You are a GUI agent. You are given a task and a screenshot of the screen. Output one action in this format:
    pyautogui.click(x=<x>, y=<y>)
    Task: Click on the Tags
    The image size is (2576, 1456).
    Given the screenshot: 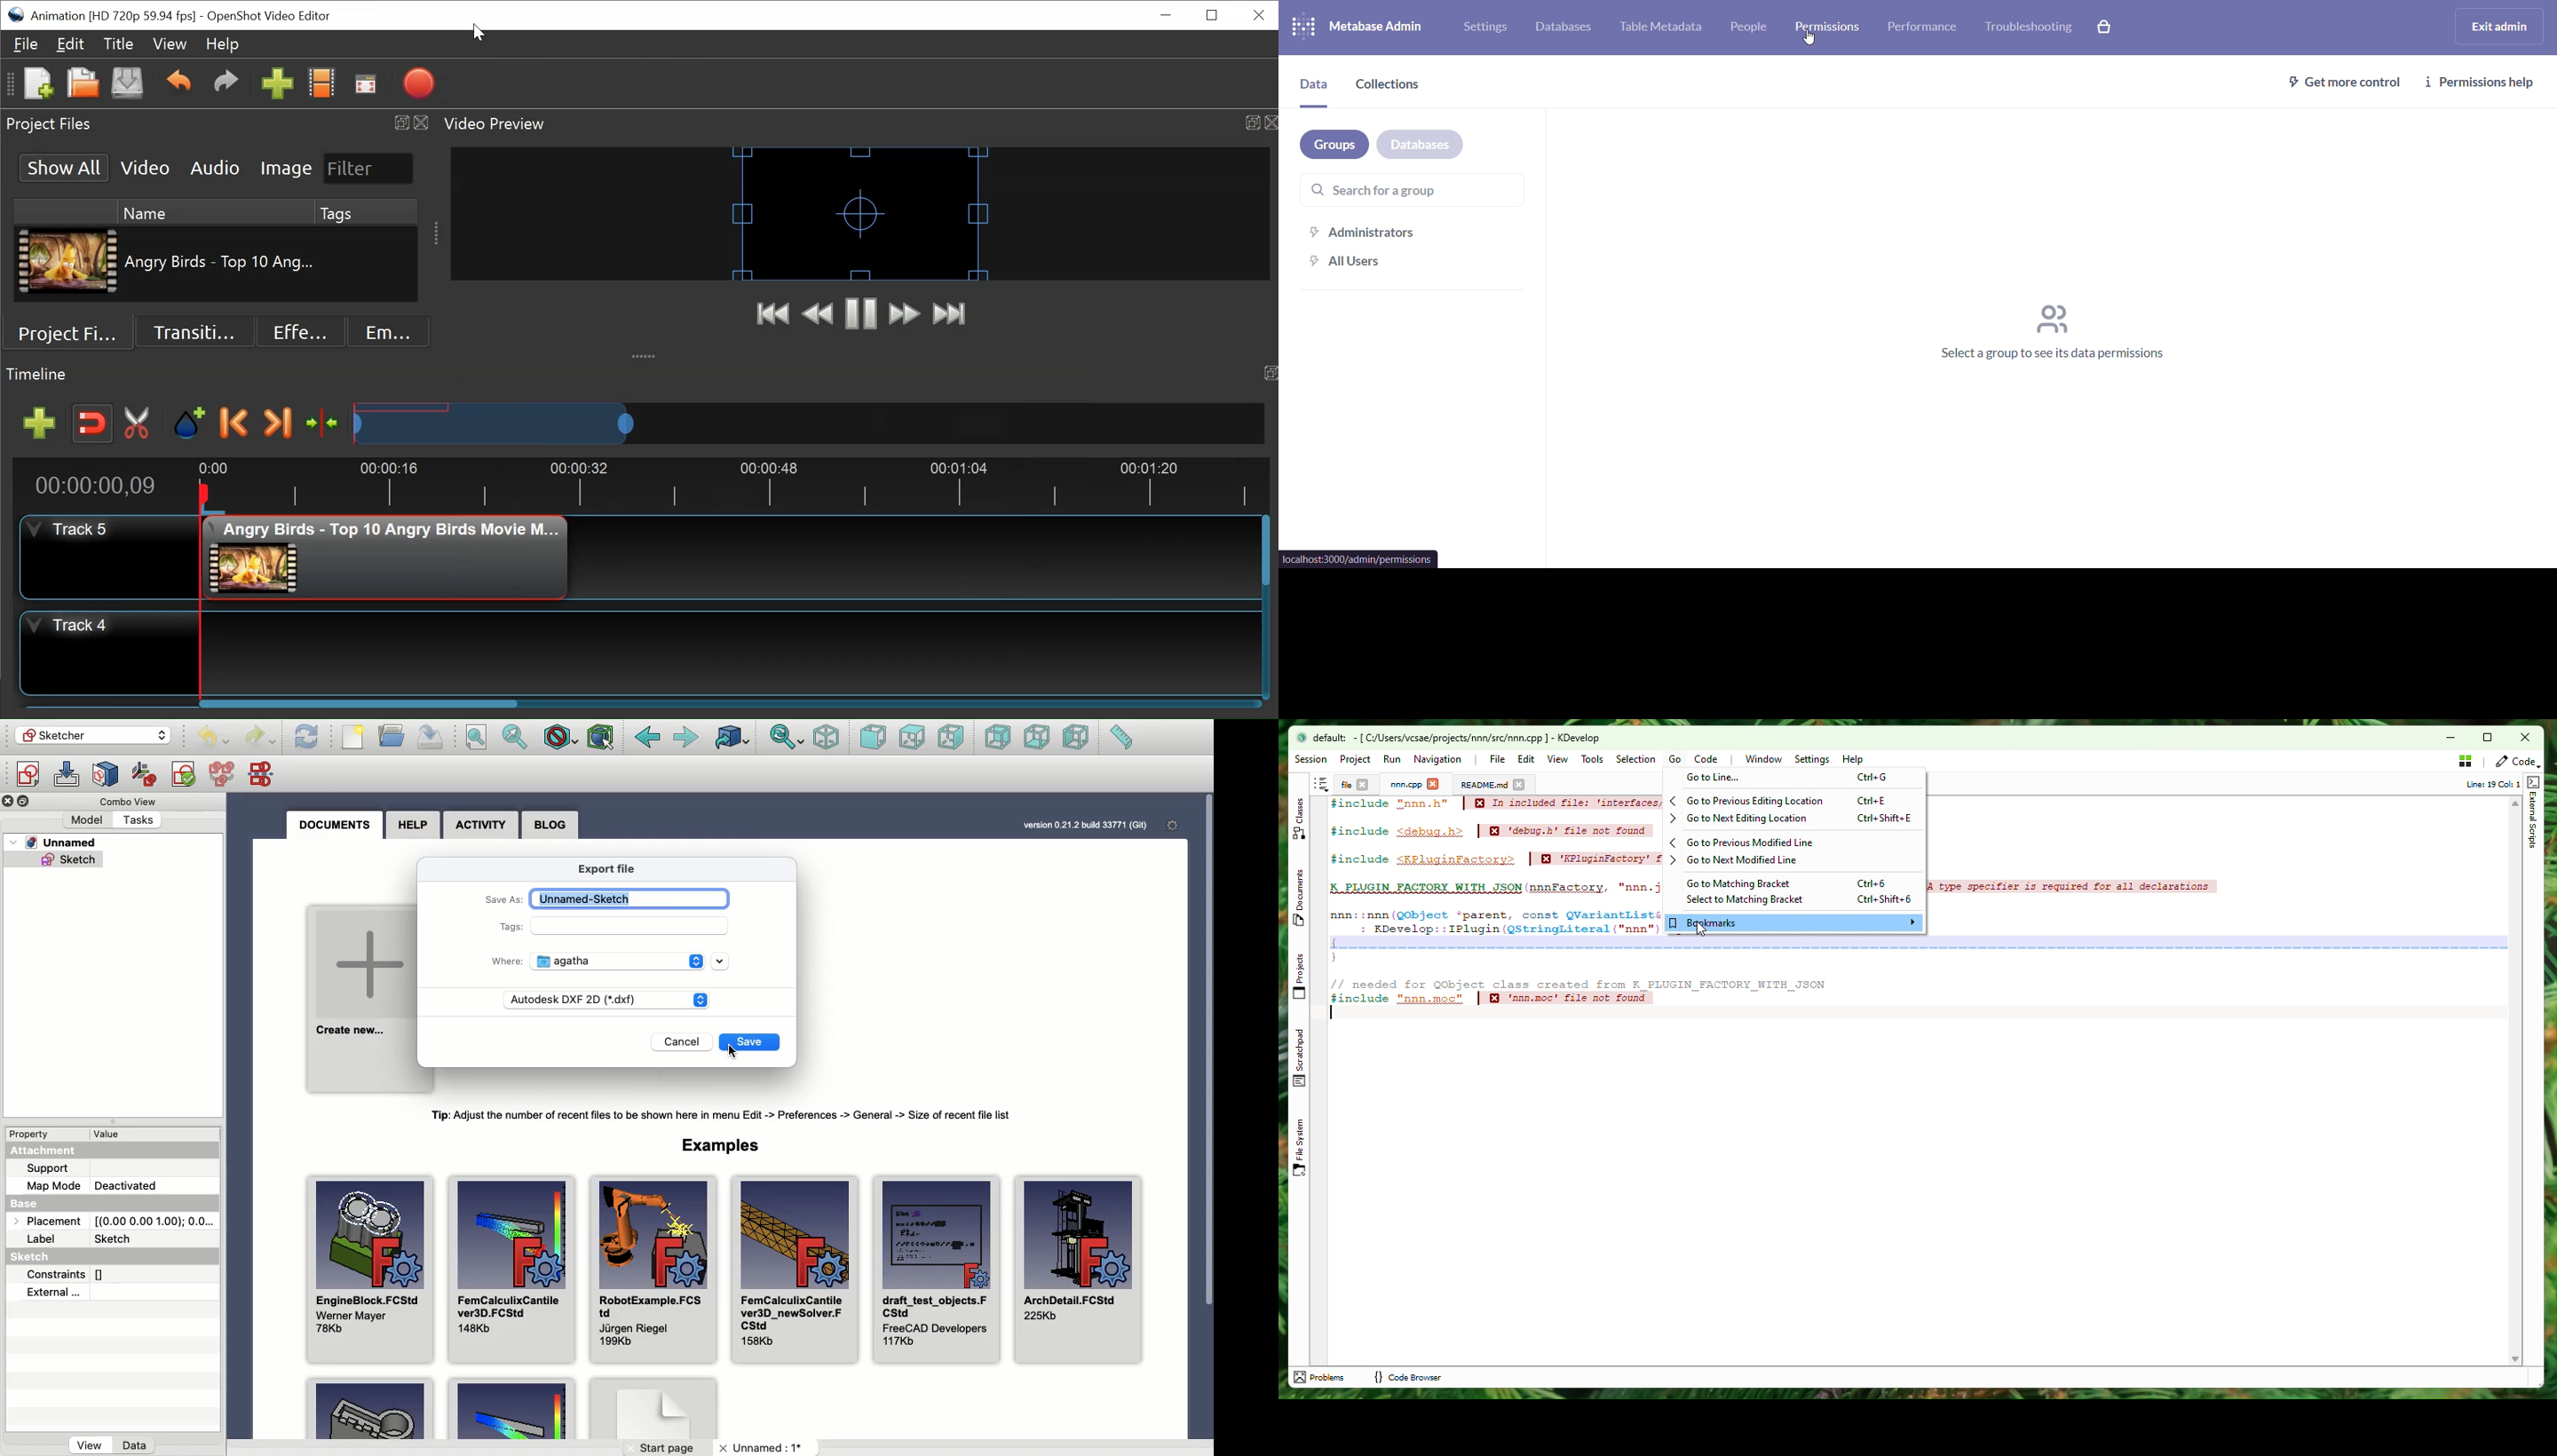 What is the action you would take?
    pyautogui.click(x=513, y=929)
    